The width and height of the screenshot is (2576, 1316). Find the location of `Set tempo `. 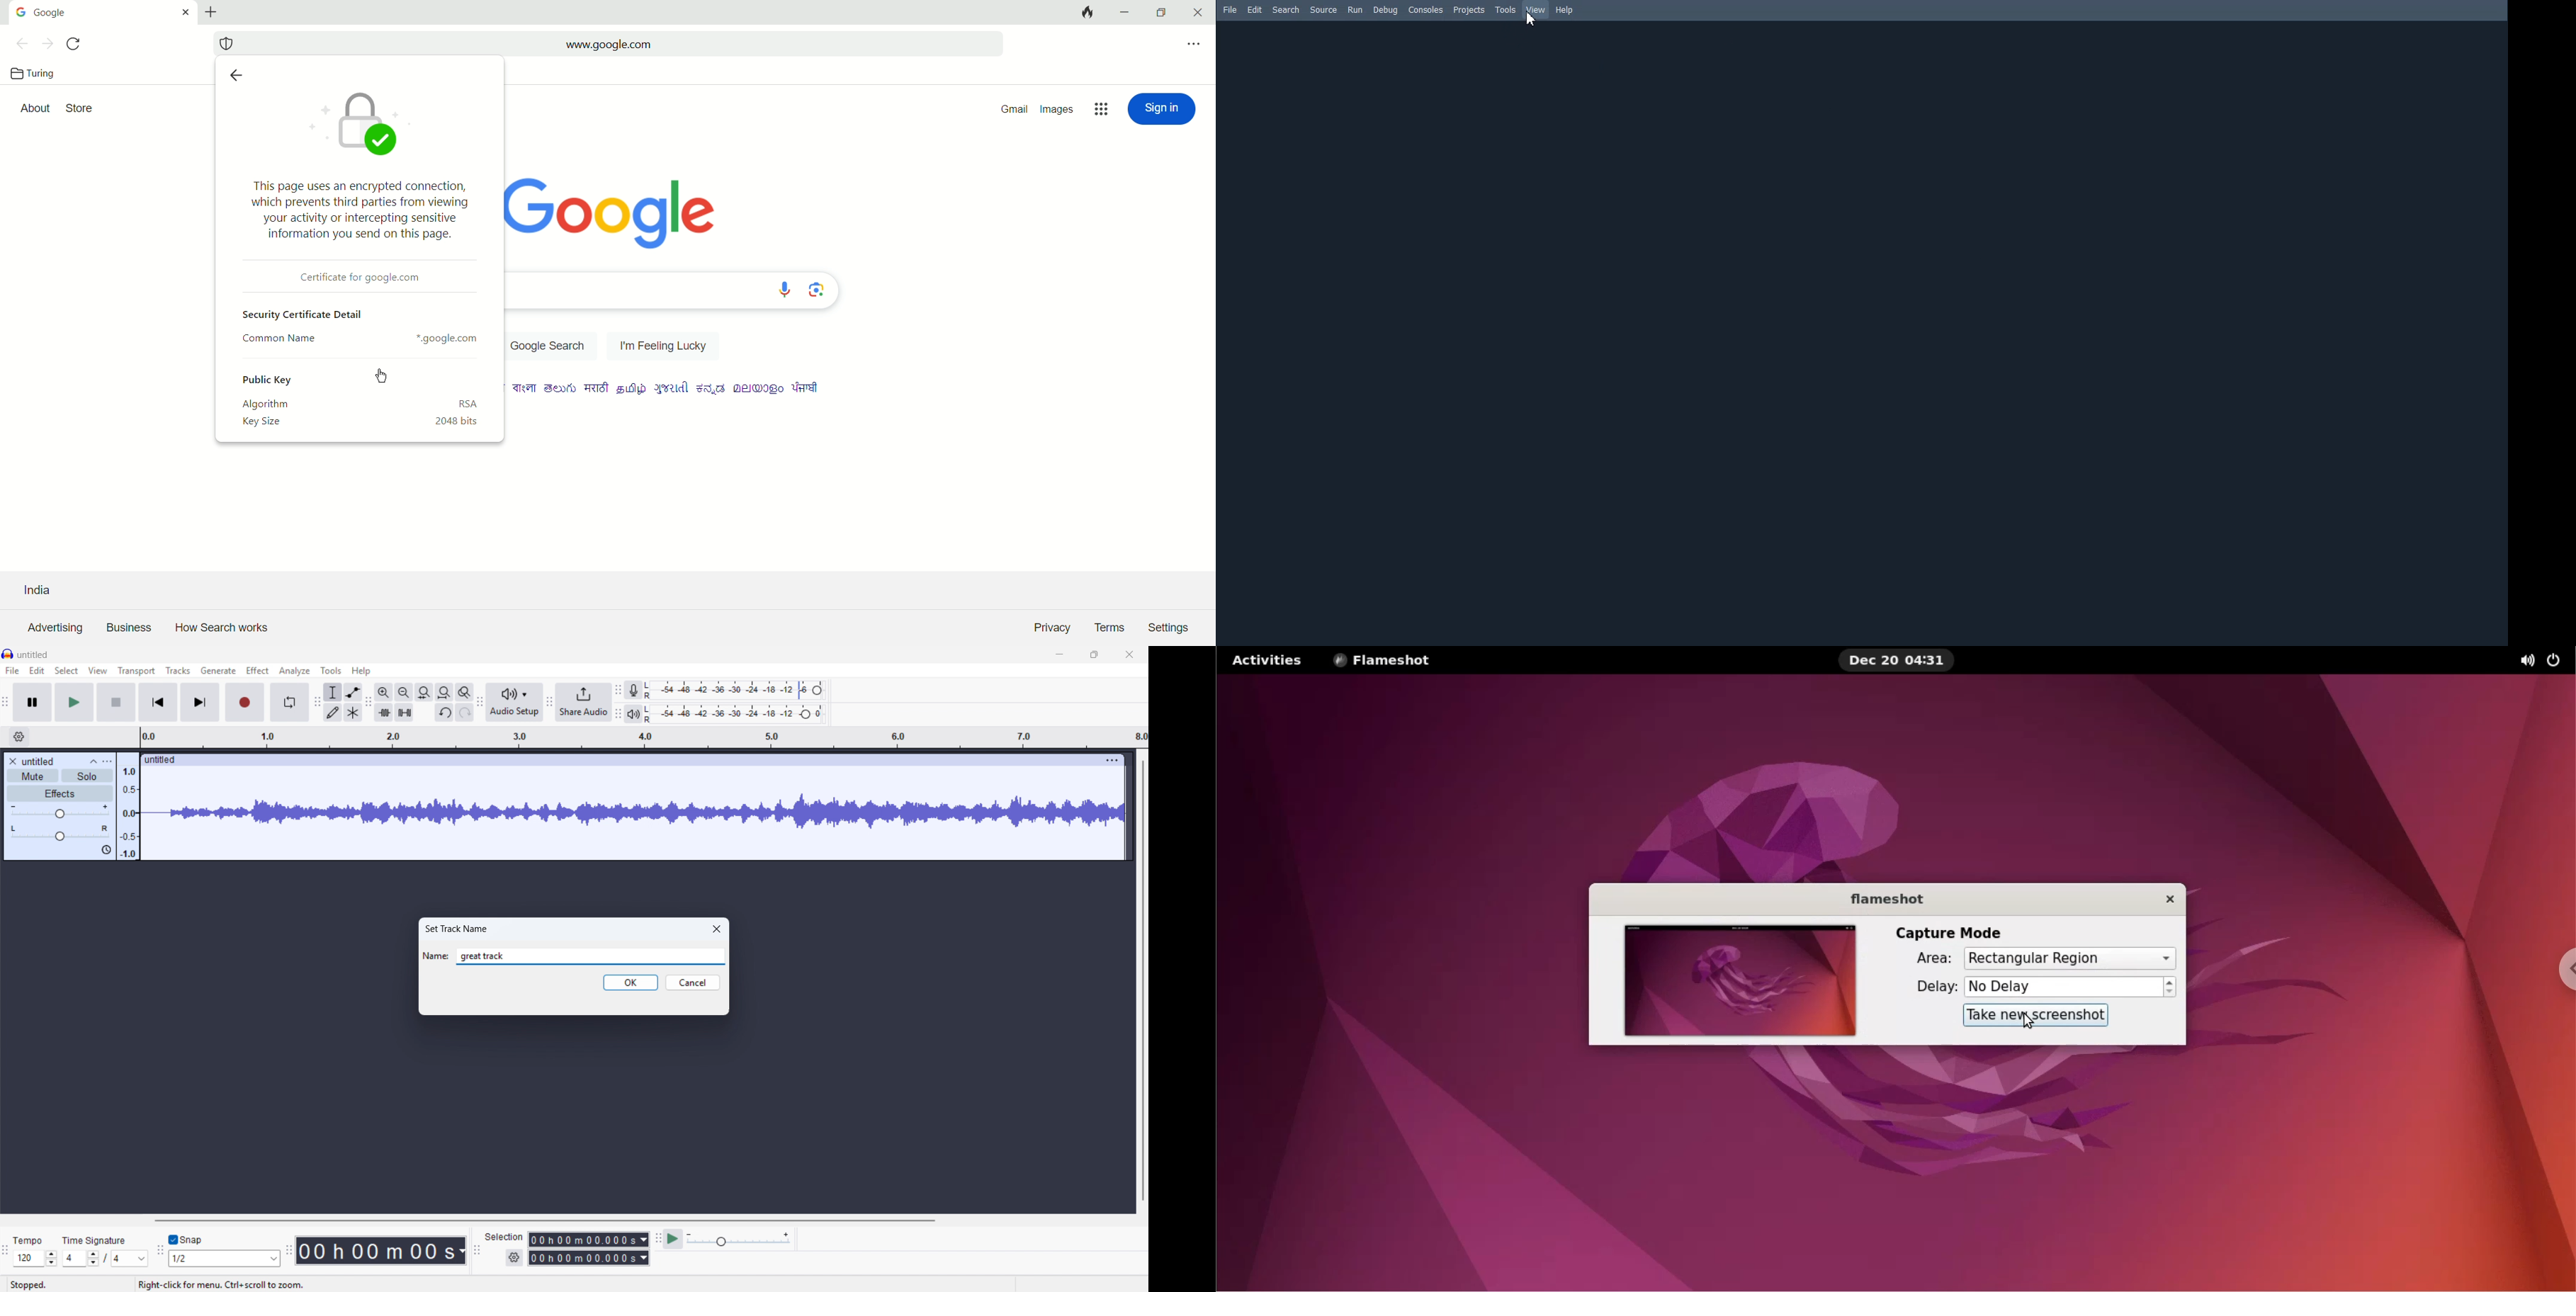

Set tempo  is located at coordinates (35, 1259).